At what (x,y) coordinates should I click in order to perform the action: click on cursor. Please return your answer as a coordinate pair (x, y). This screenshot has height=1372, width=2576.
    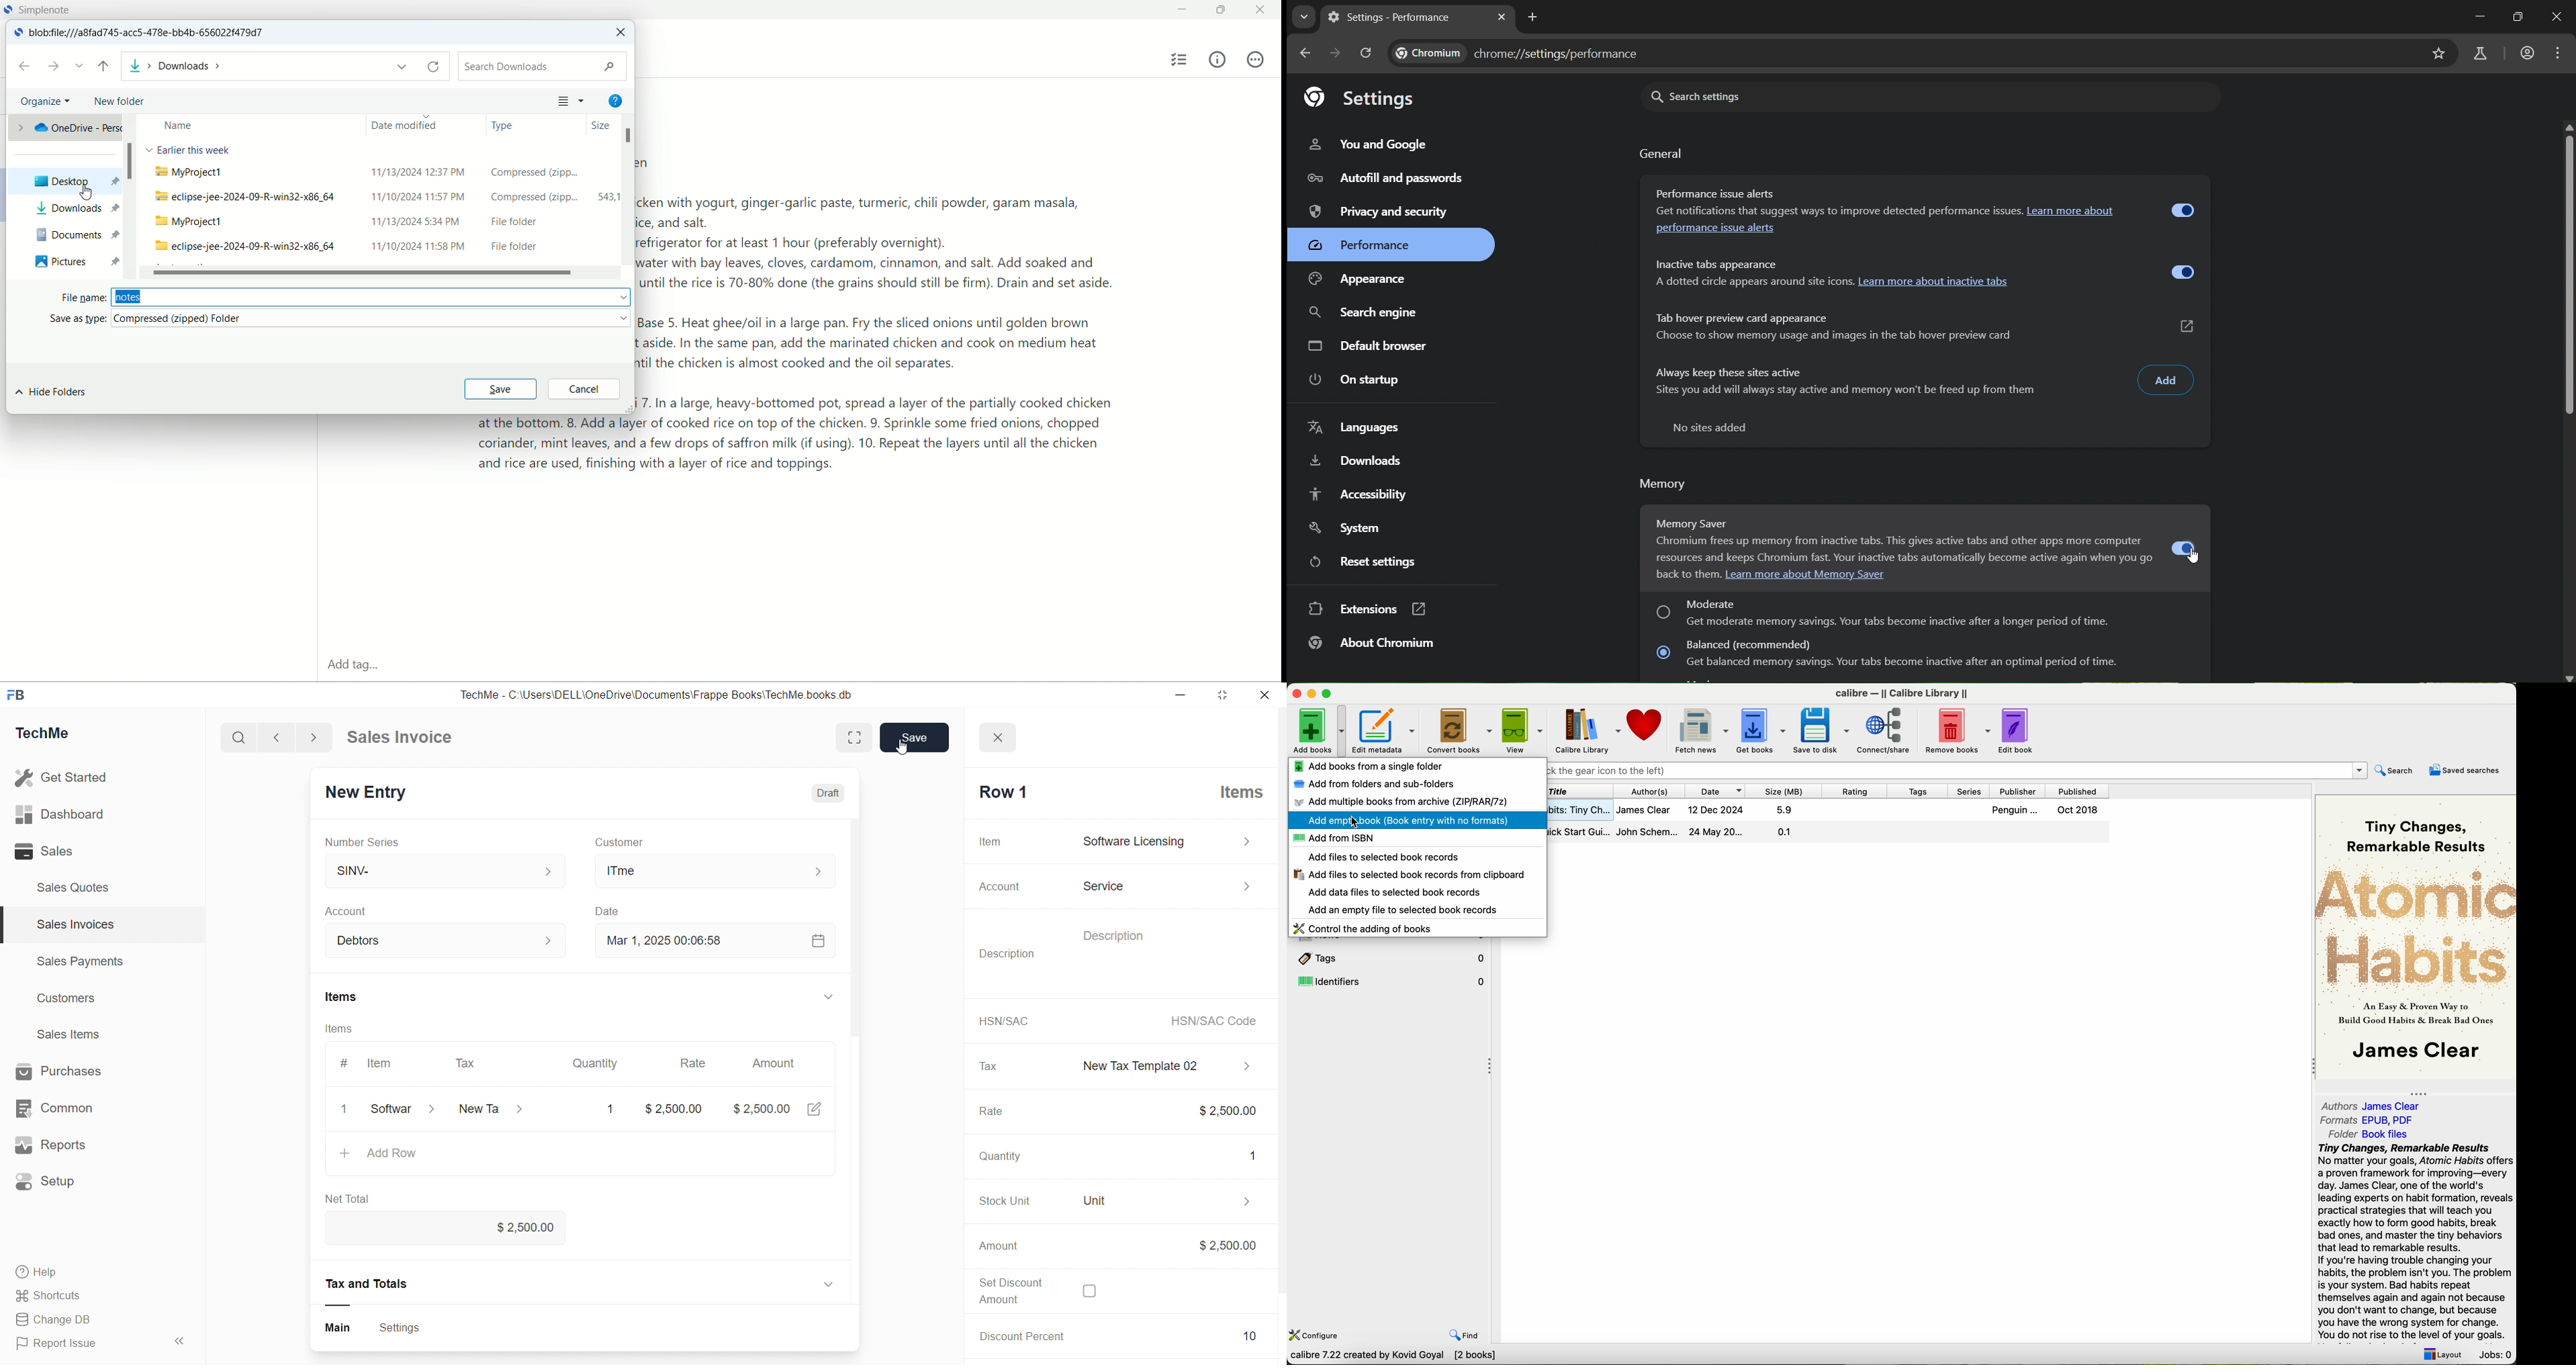
    Looking at the image, I should click on (904, 757).